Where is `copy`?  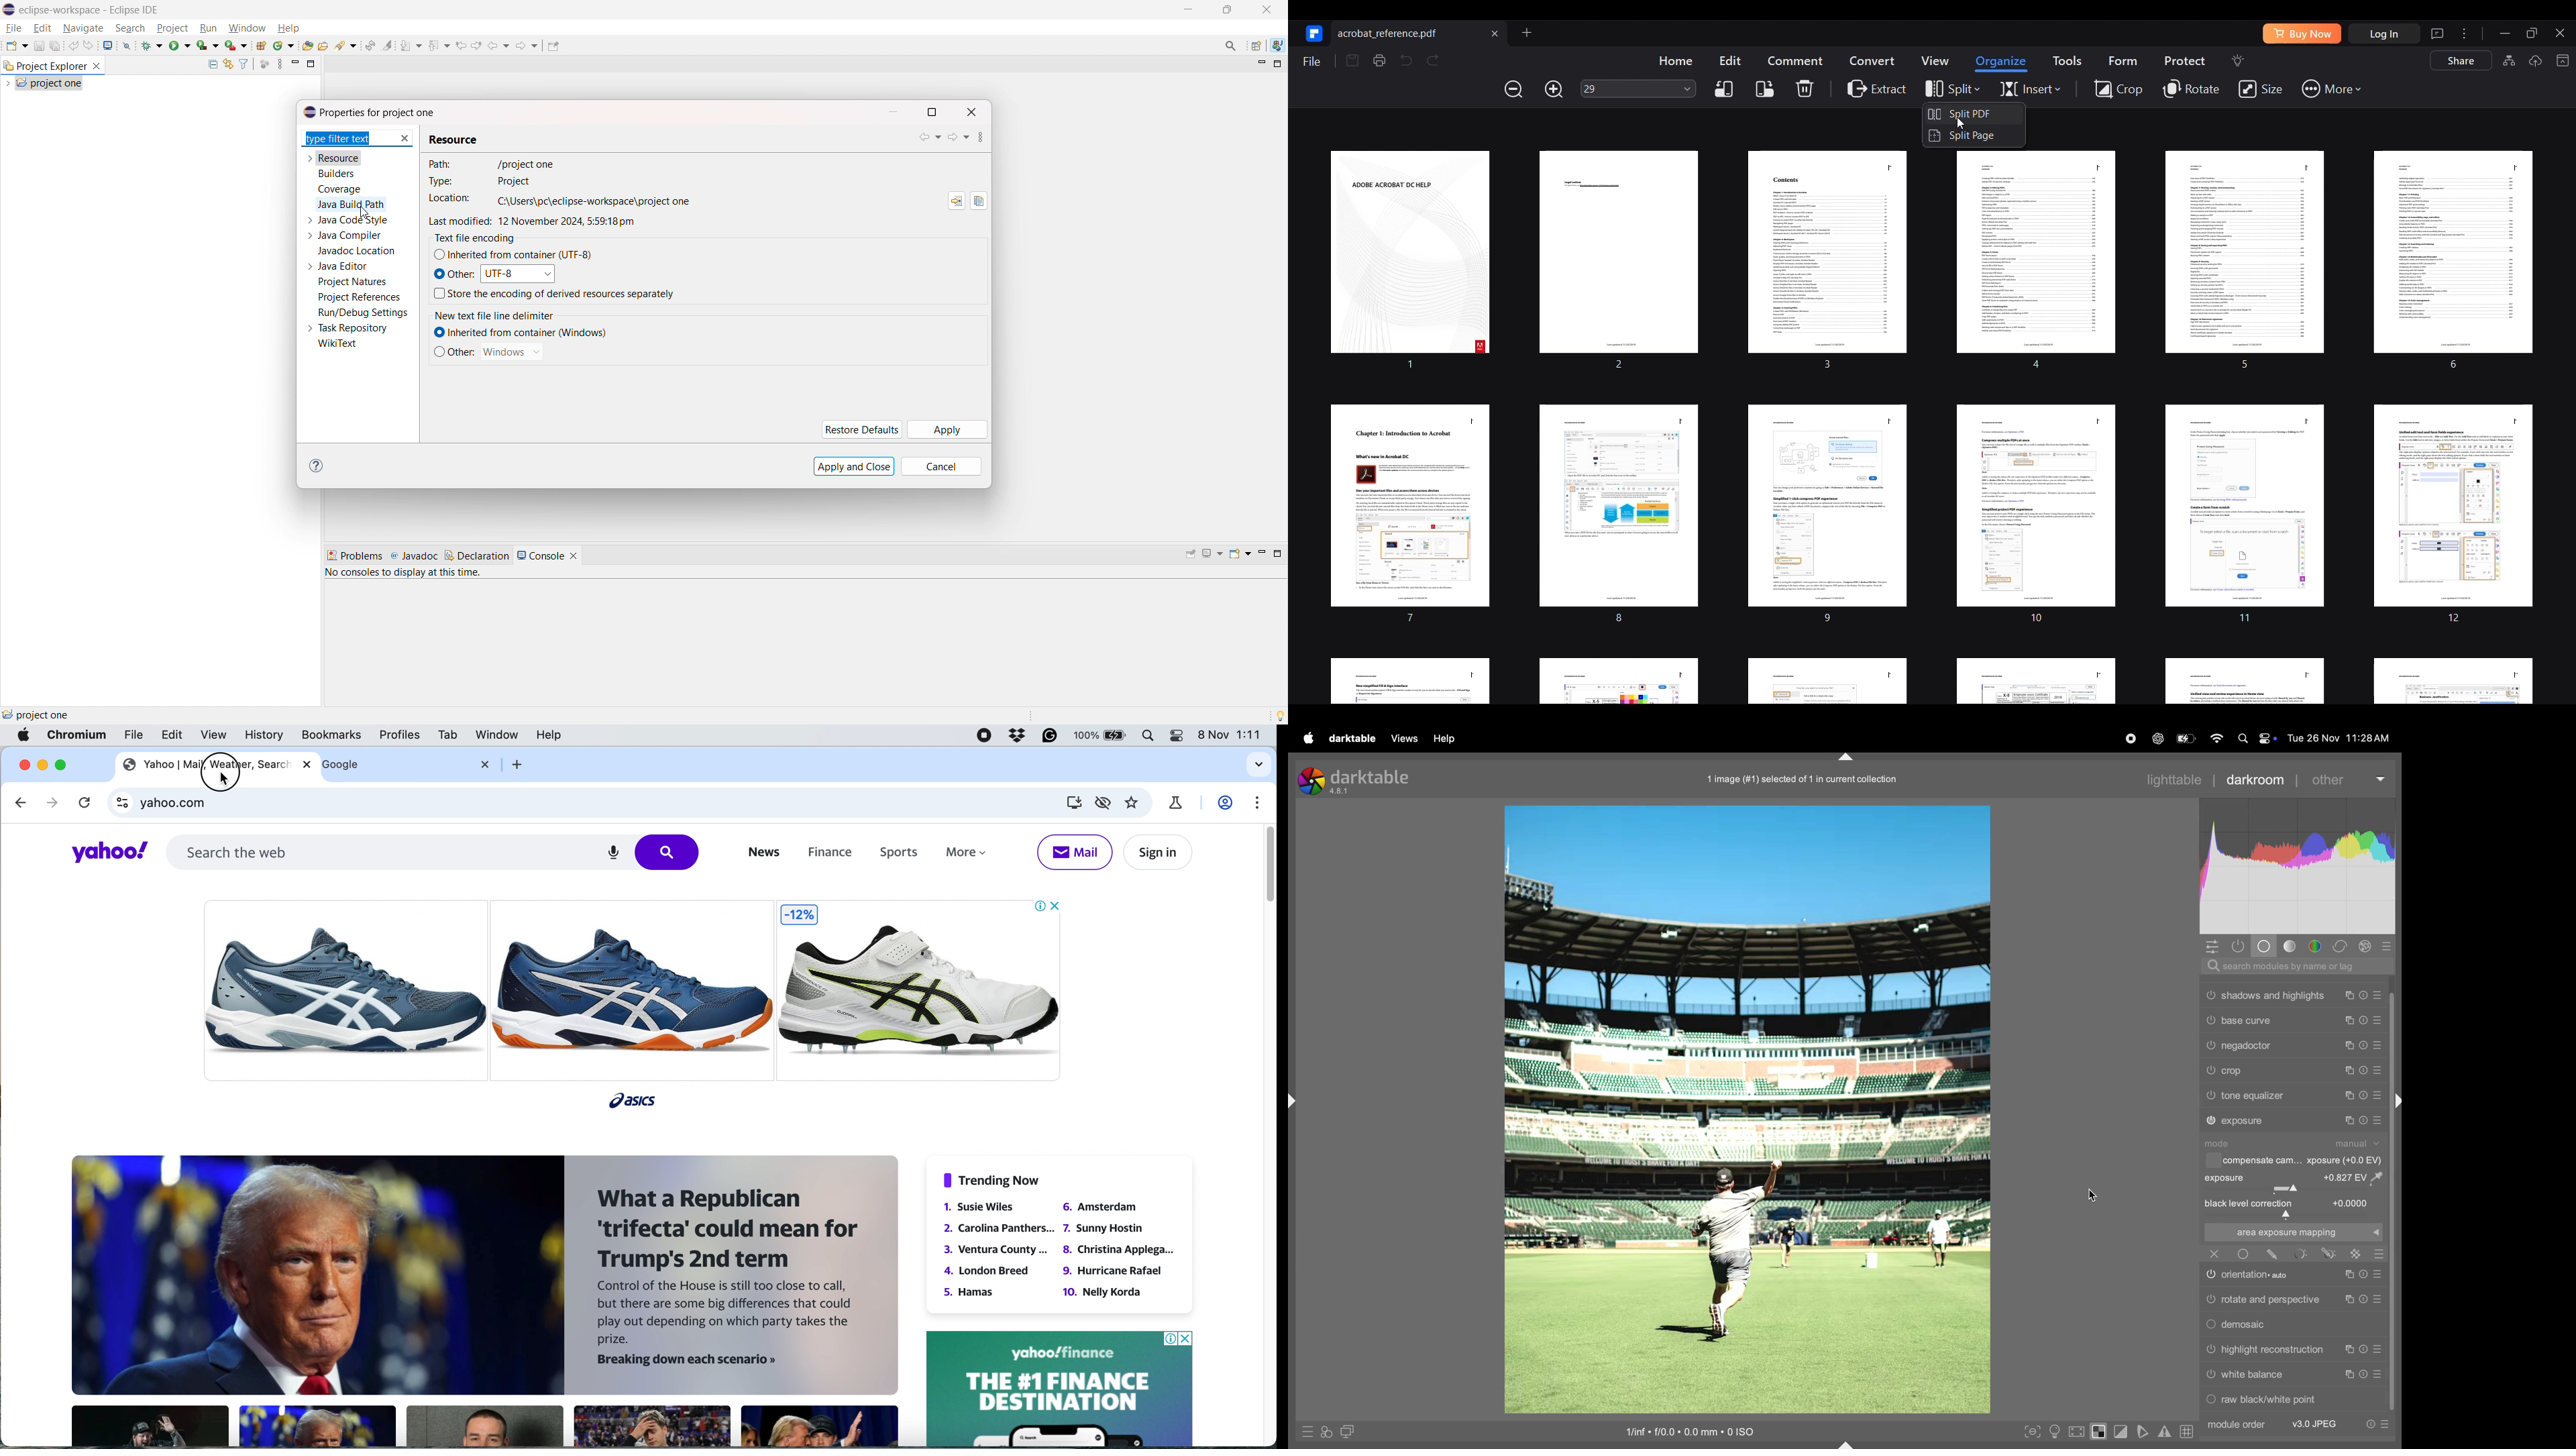 copy is located at coordinates (2347, 1300).